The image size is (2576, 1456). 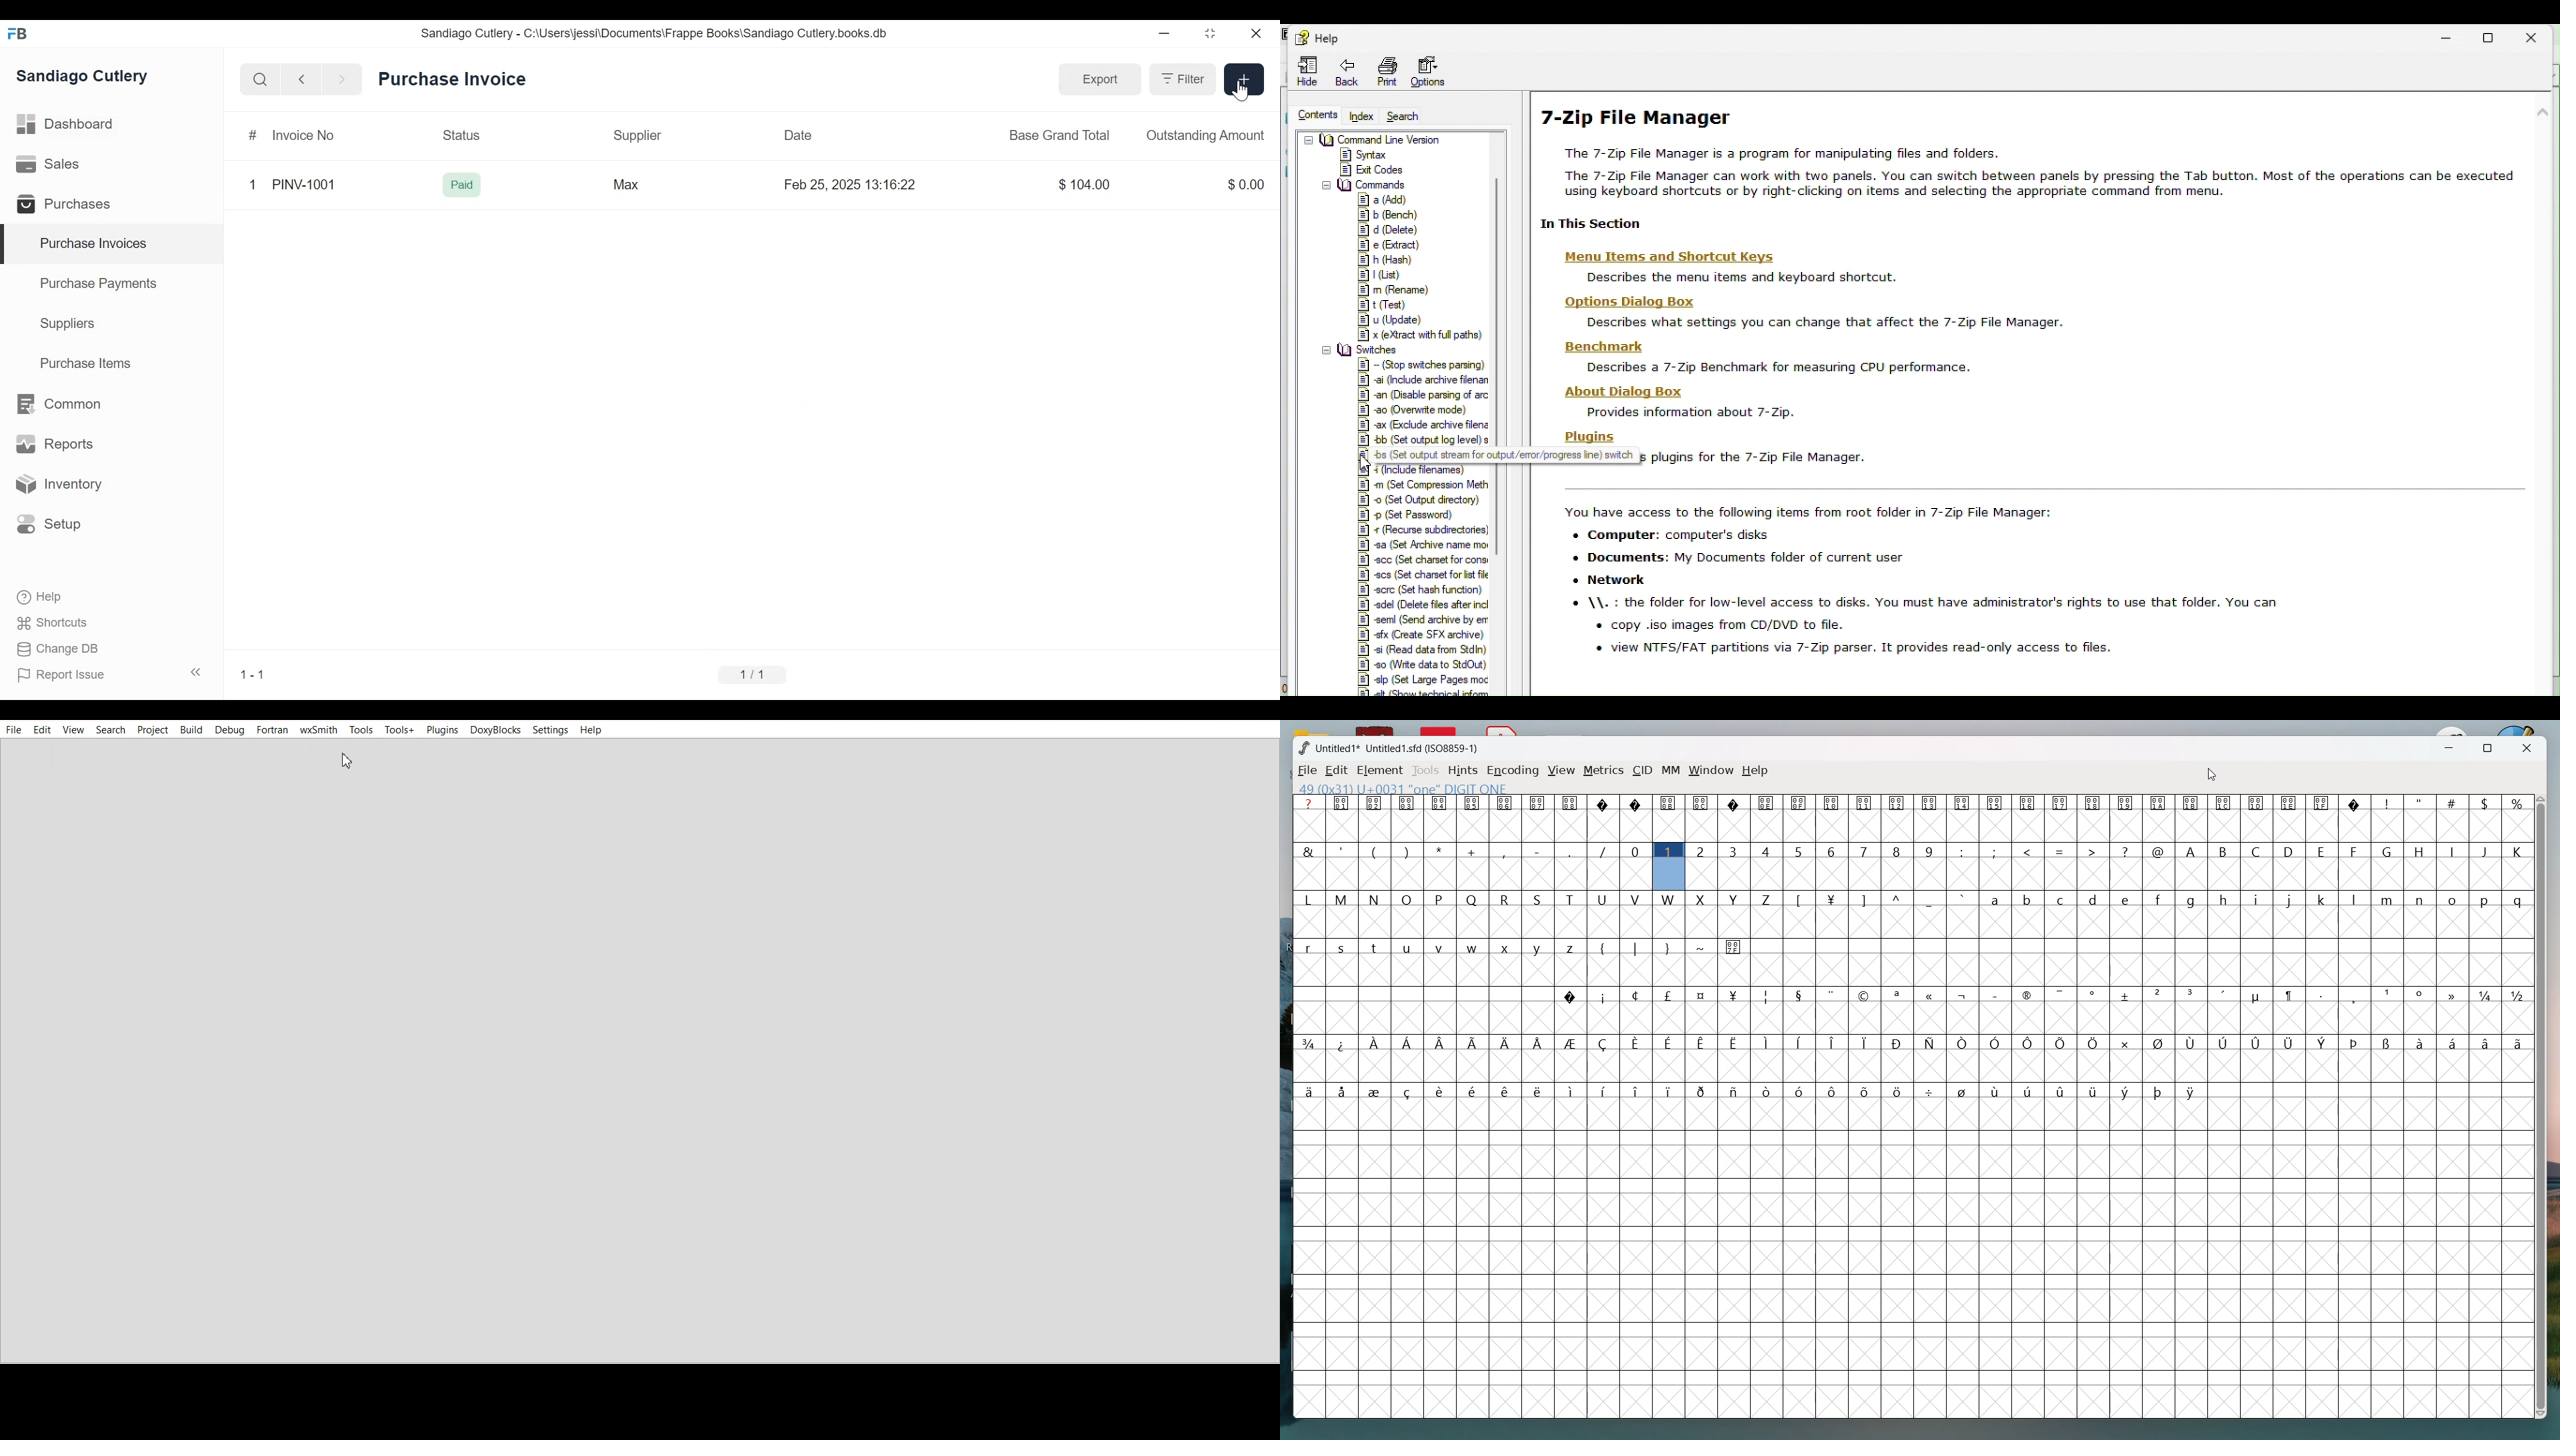 I want to click on symbol, so click(x=1835, y=1041).